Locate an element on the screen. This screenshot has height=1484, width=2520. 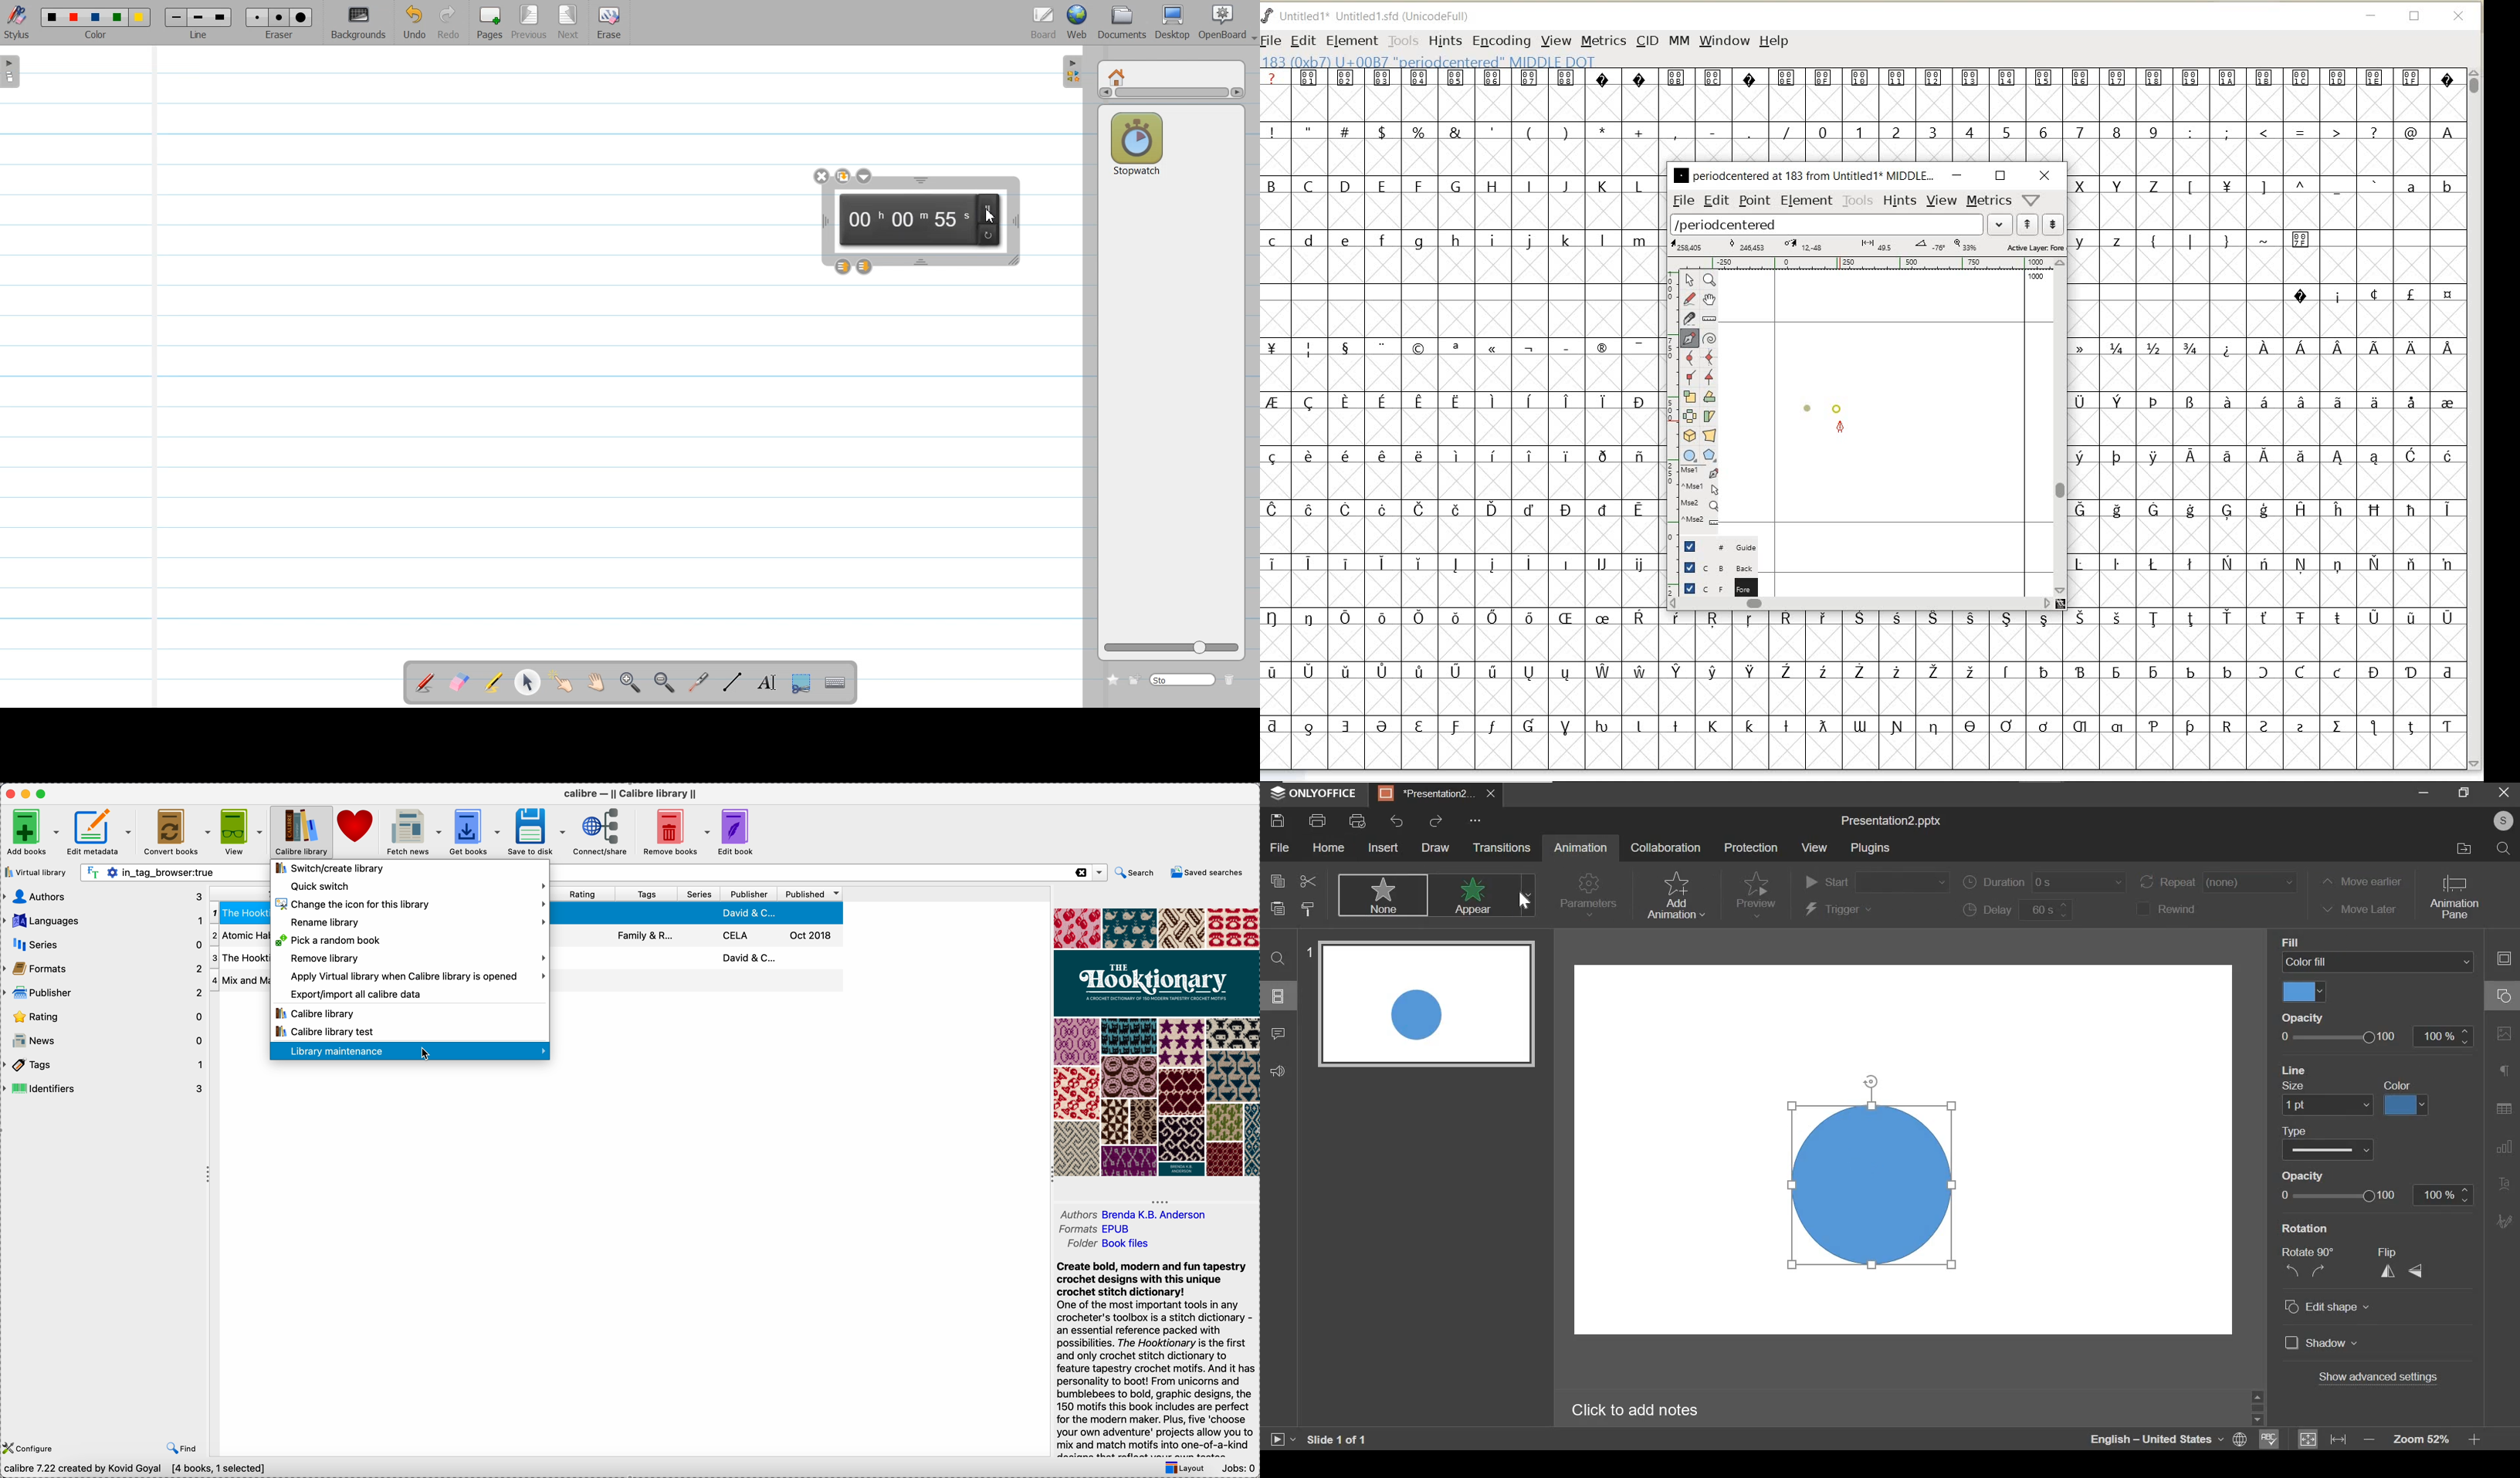
search bar is located at coordinates (176, 872).